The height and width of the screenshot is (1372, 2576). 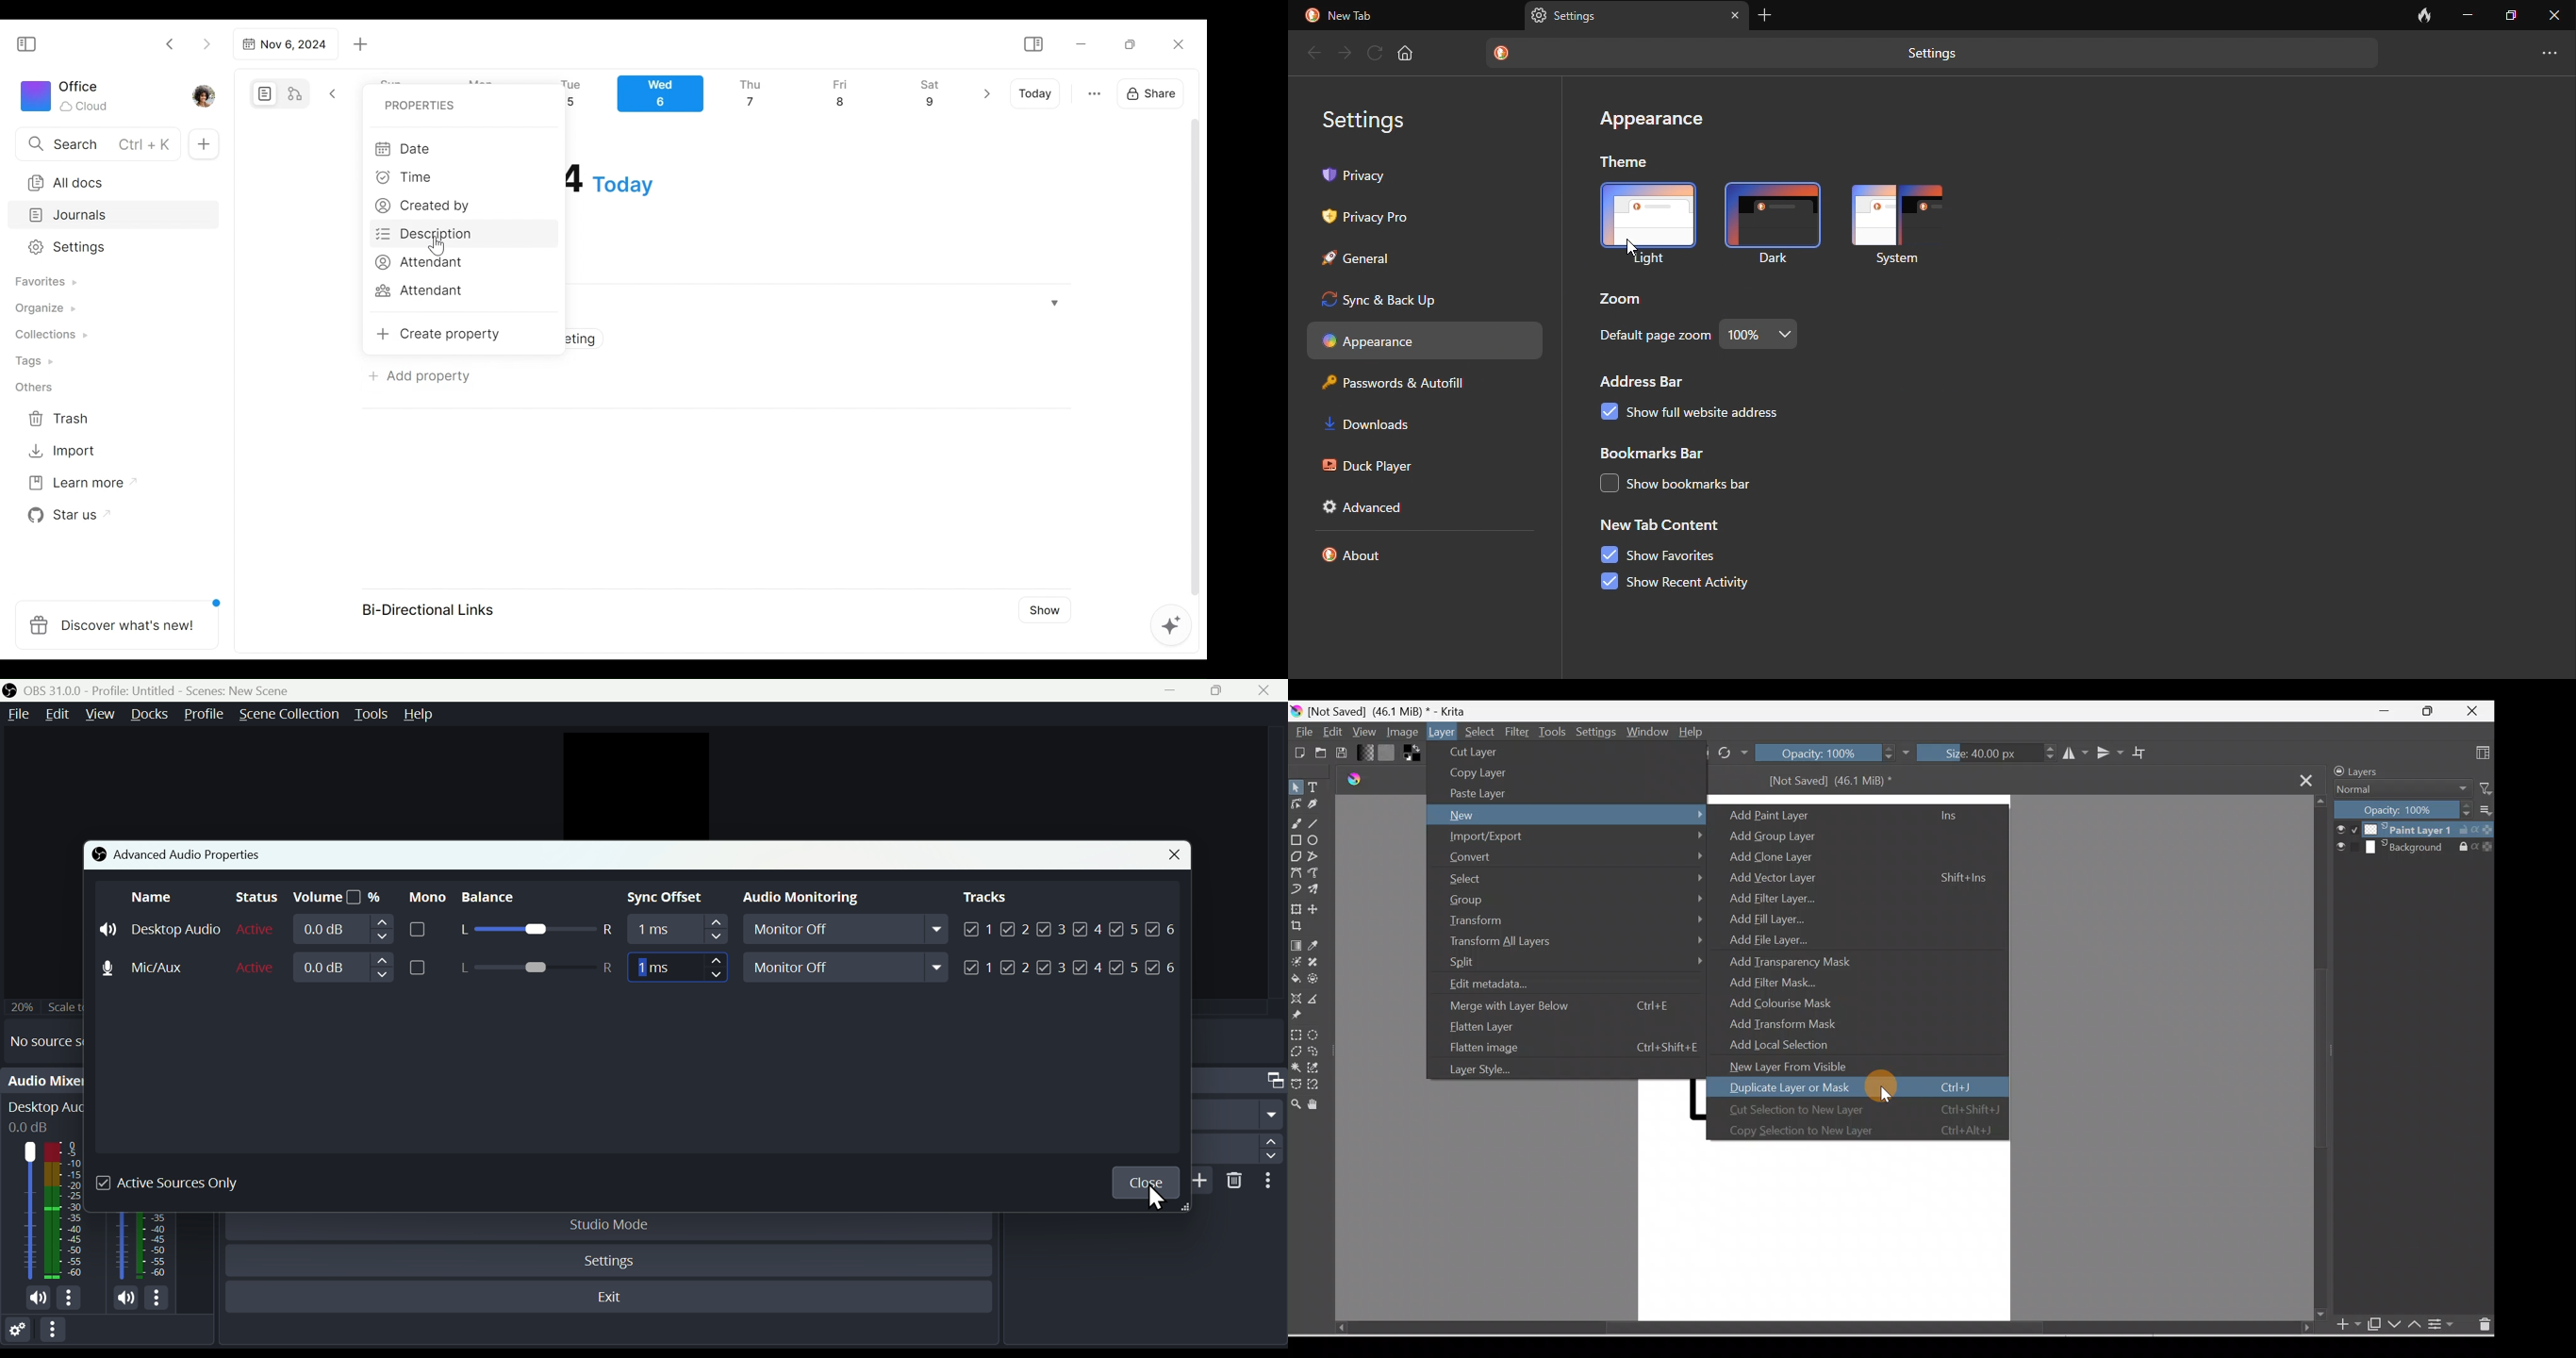 What do you see at coordinates (1161, 1199) in the screenshot?
I see `Cursor` at bounding box center [1161, 1199].